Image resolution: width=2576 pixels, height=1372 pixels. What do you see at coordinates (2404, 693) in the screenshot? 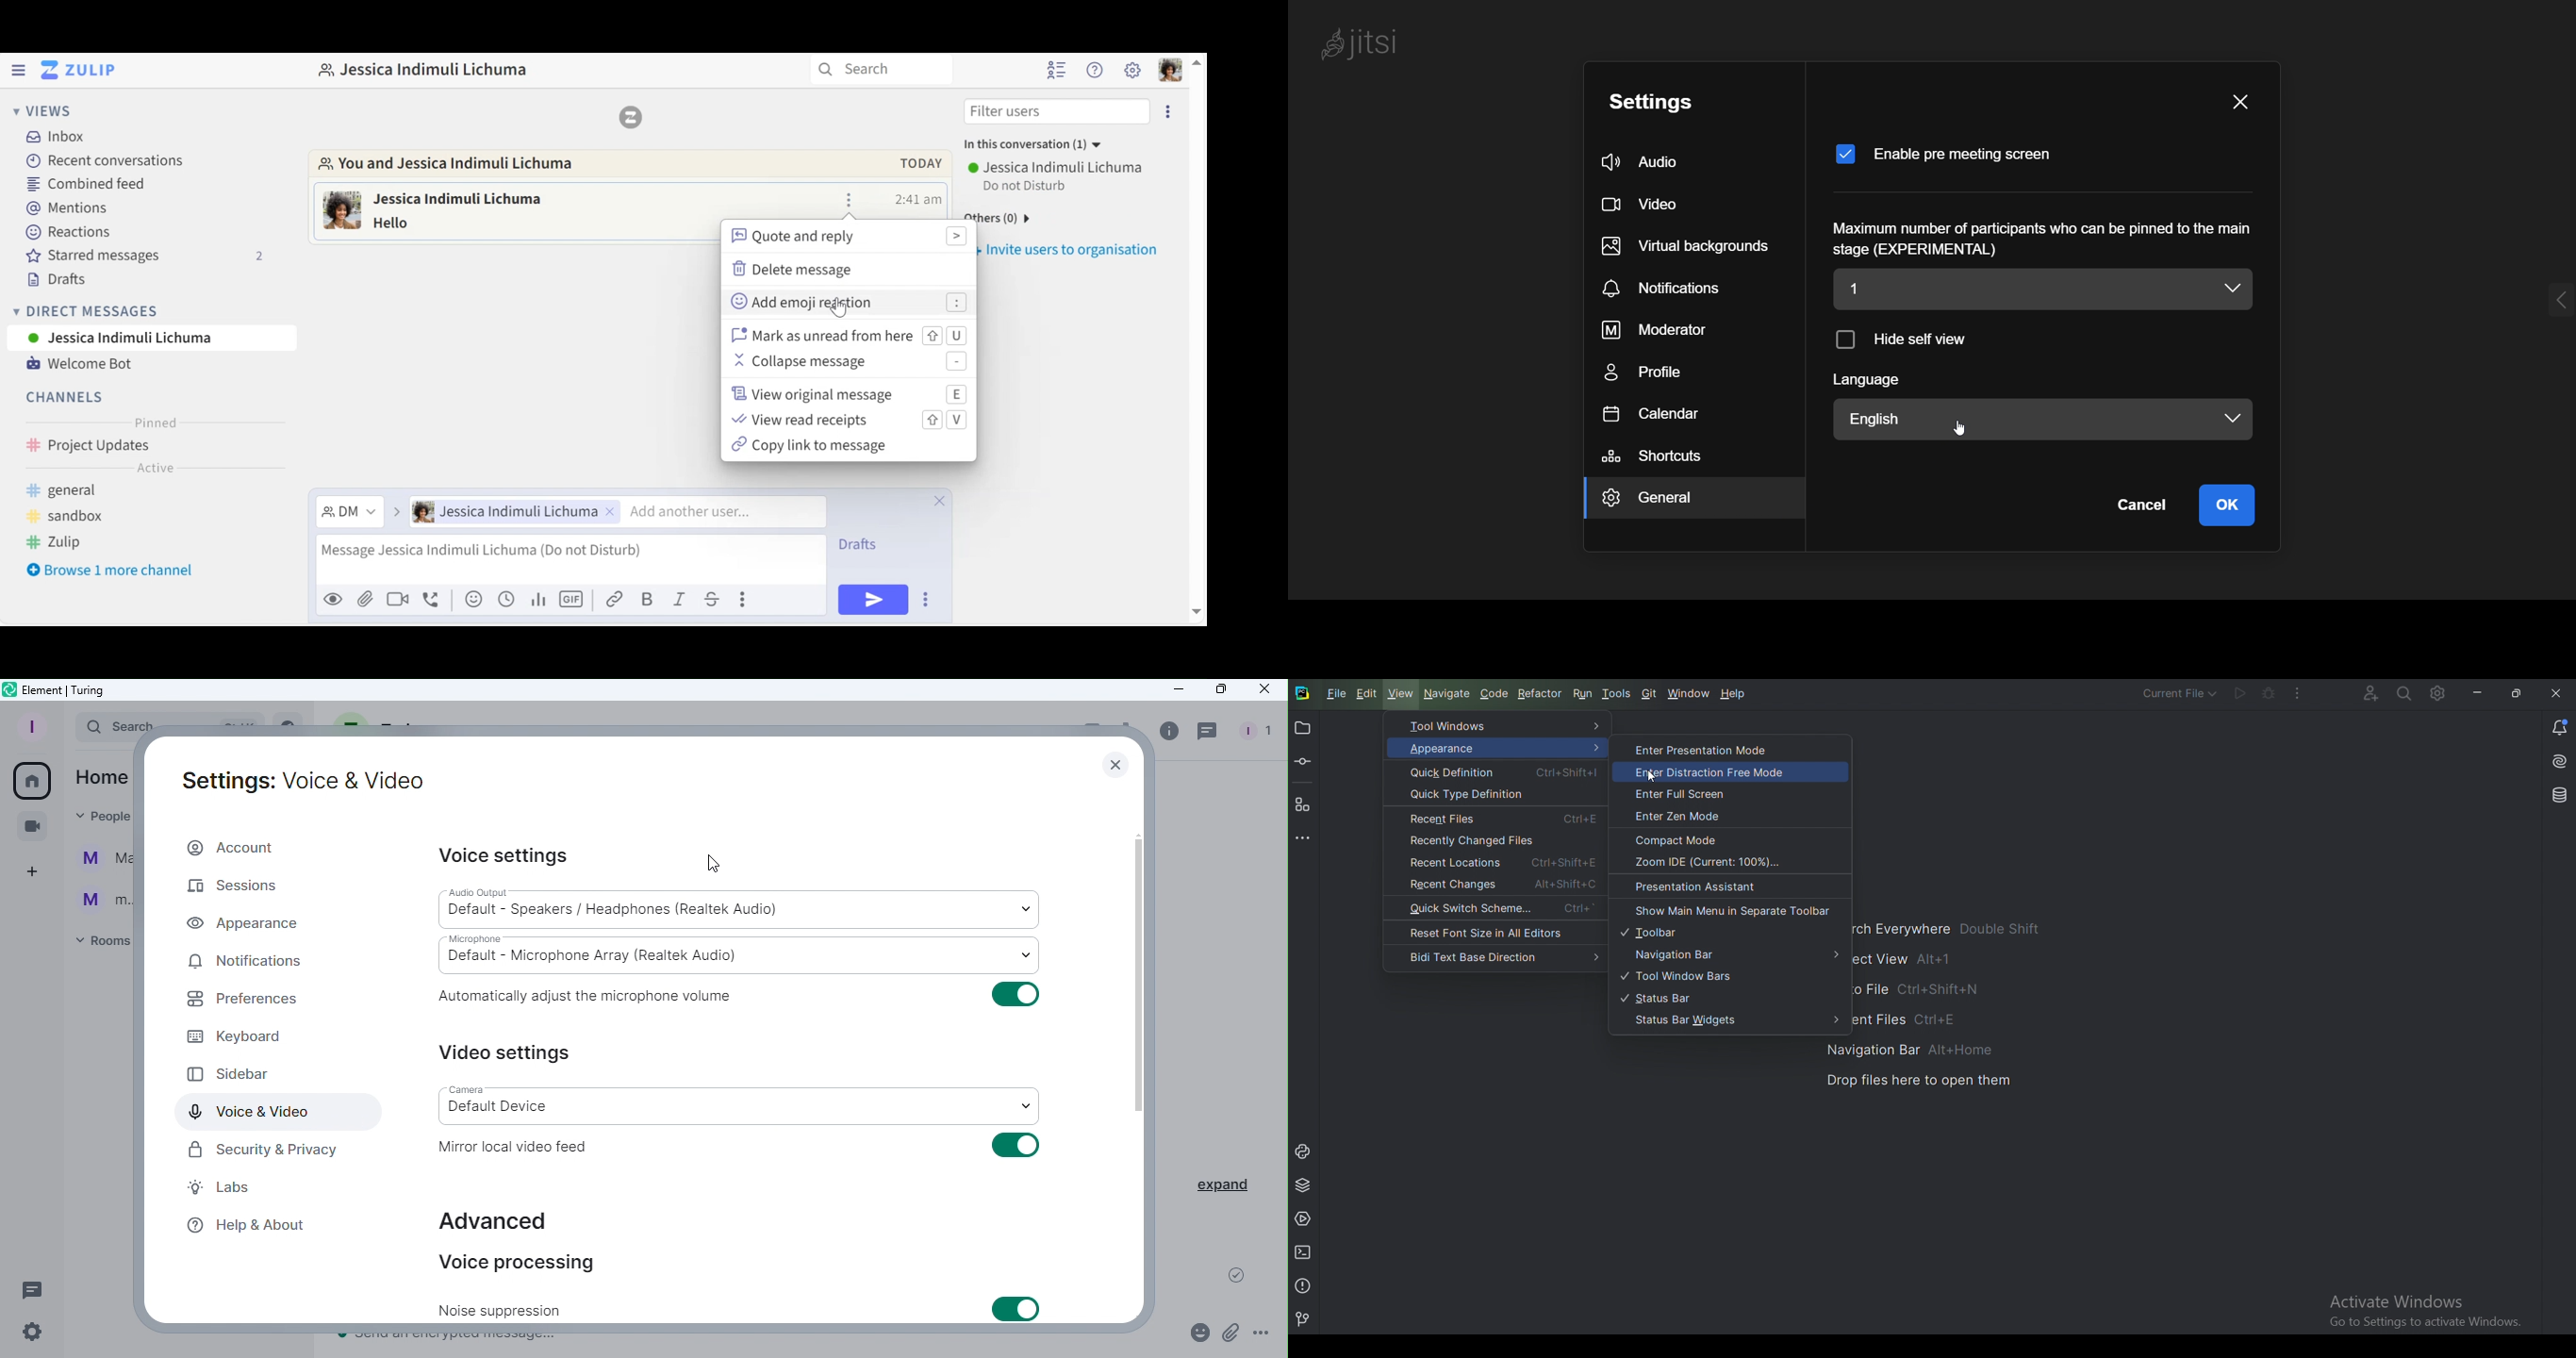
I see `Search Everywhere` at bounding box center [2404, 693].